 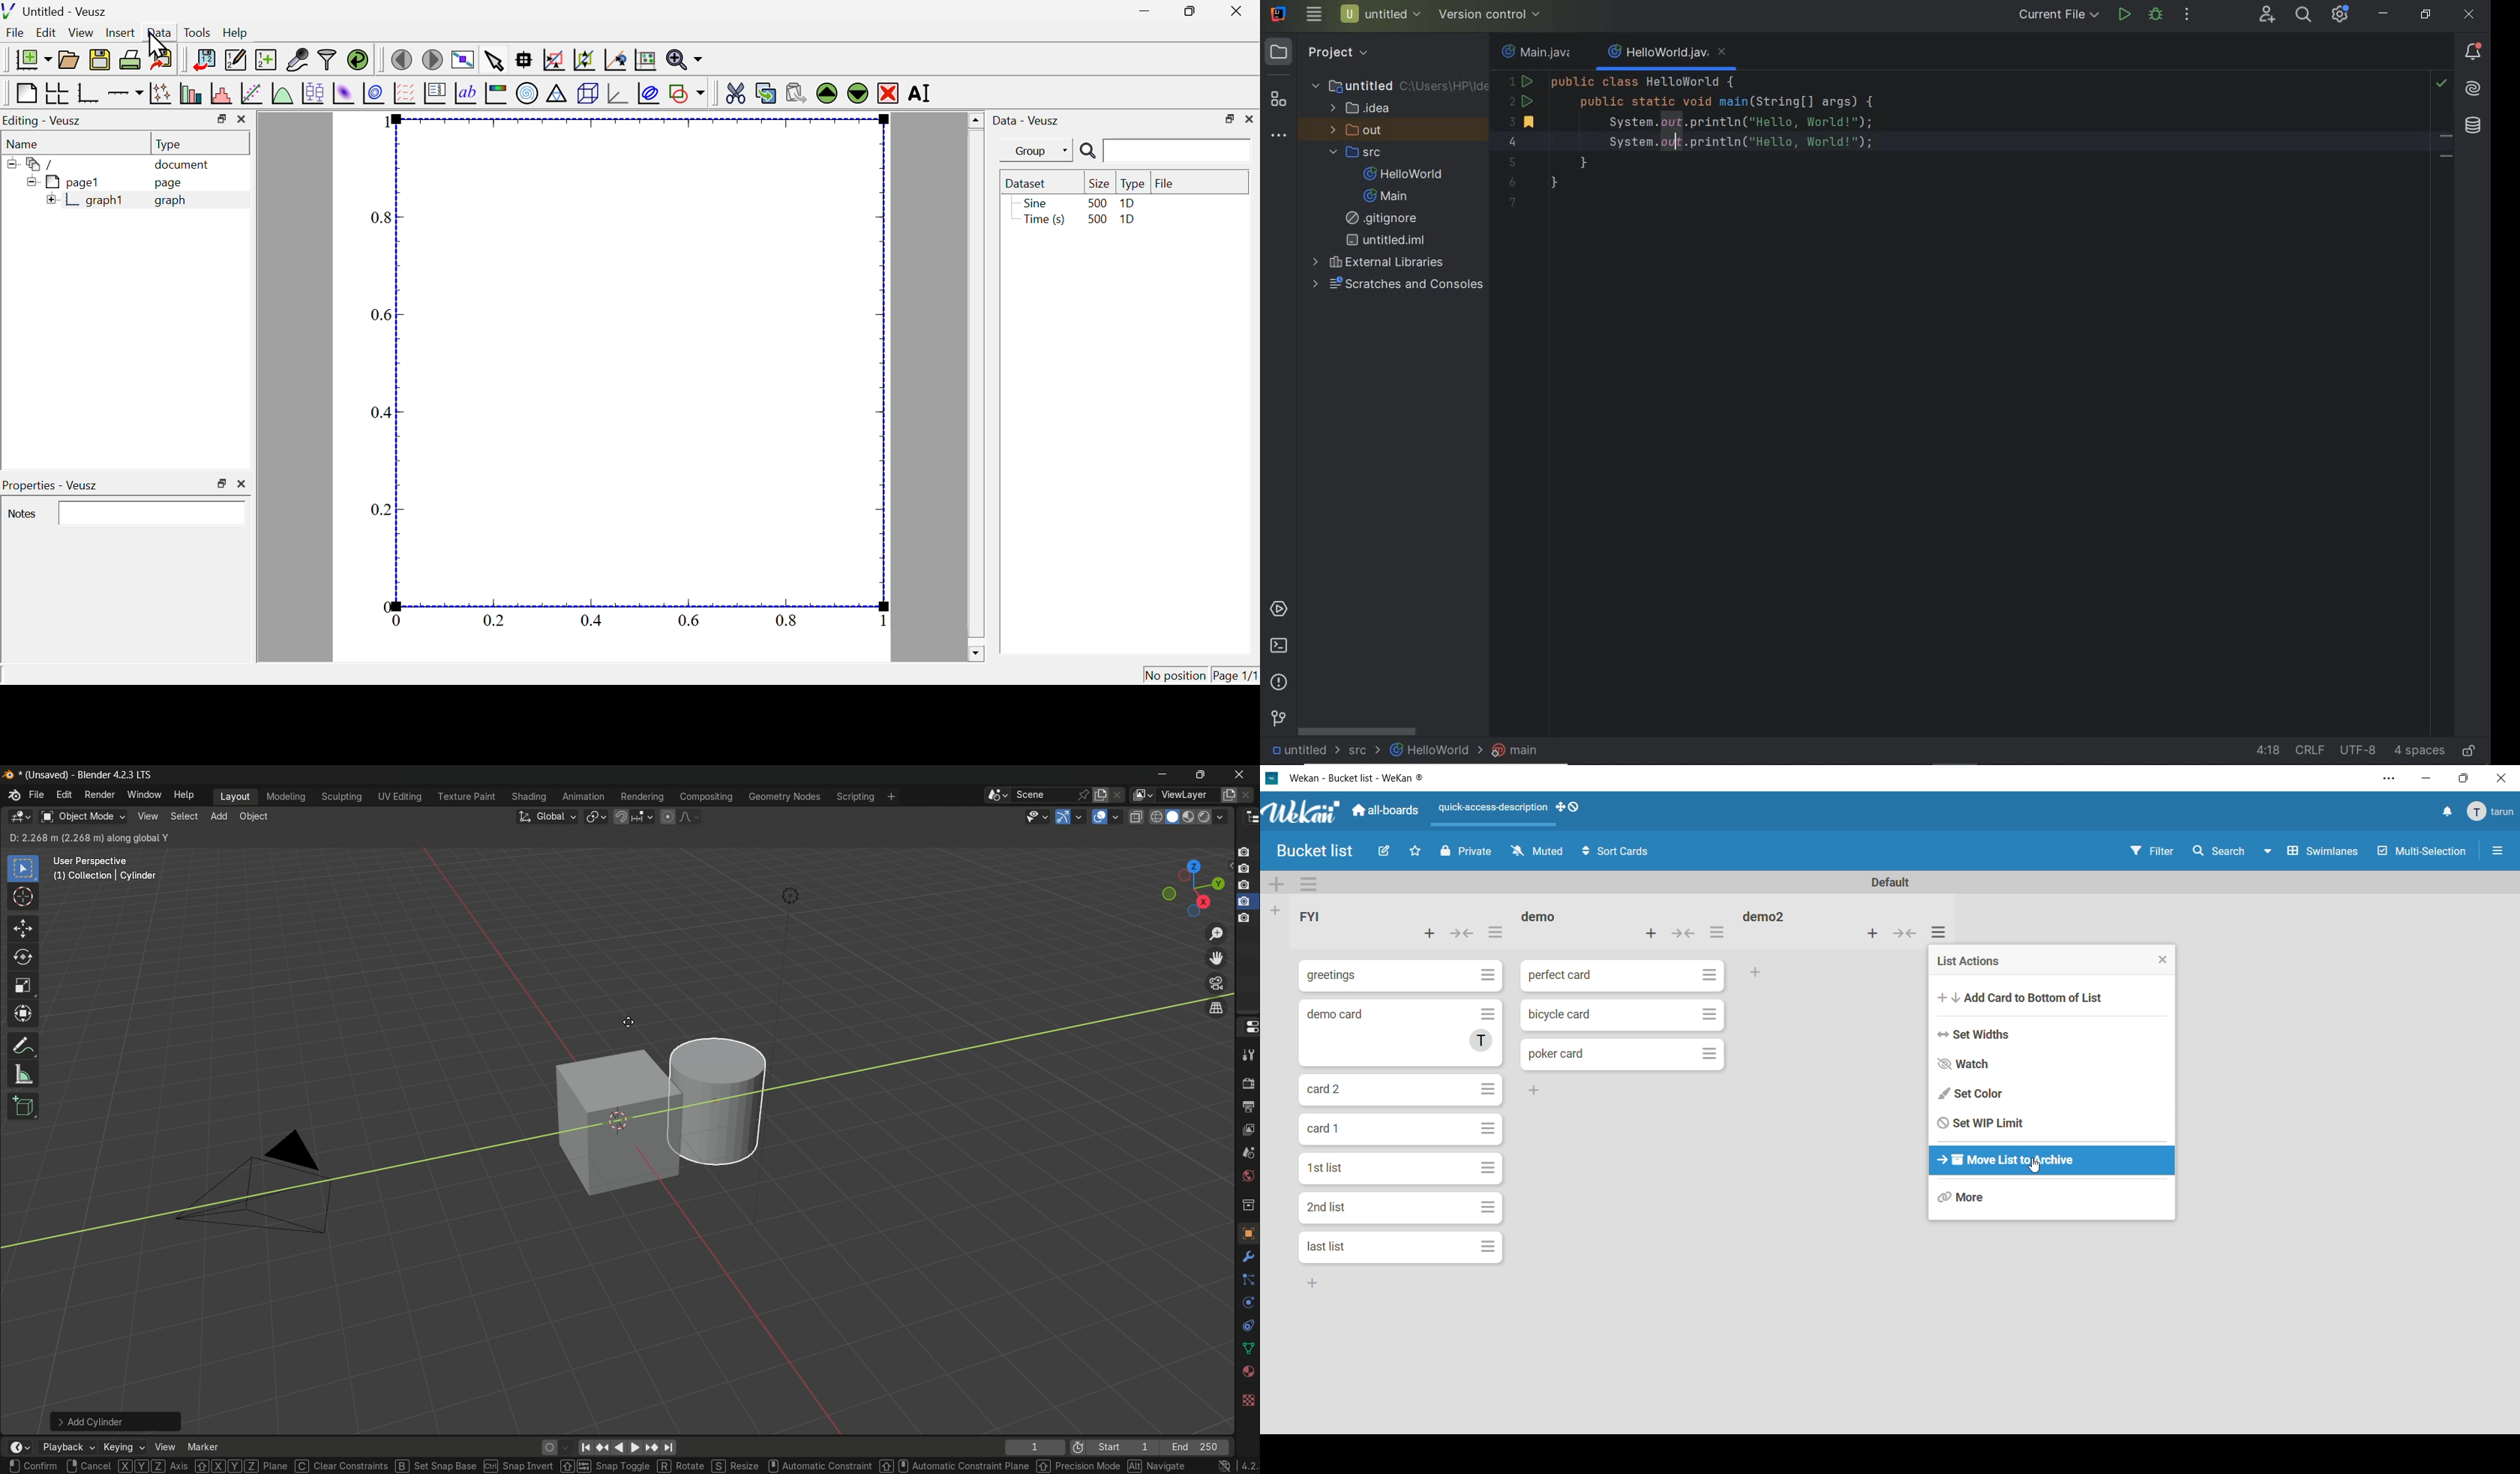 I want to click on list actions, so click(x=1721, y=933).